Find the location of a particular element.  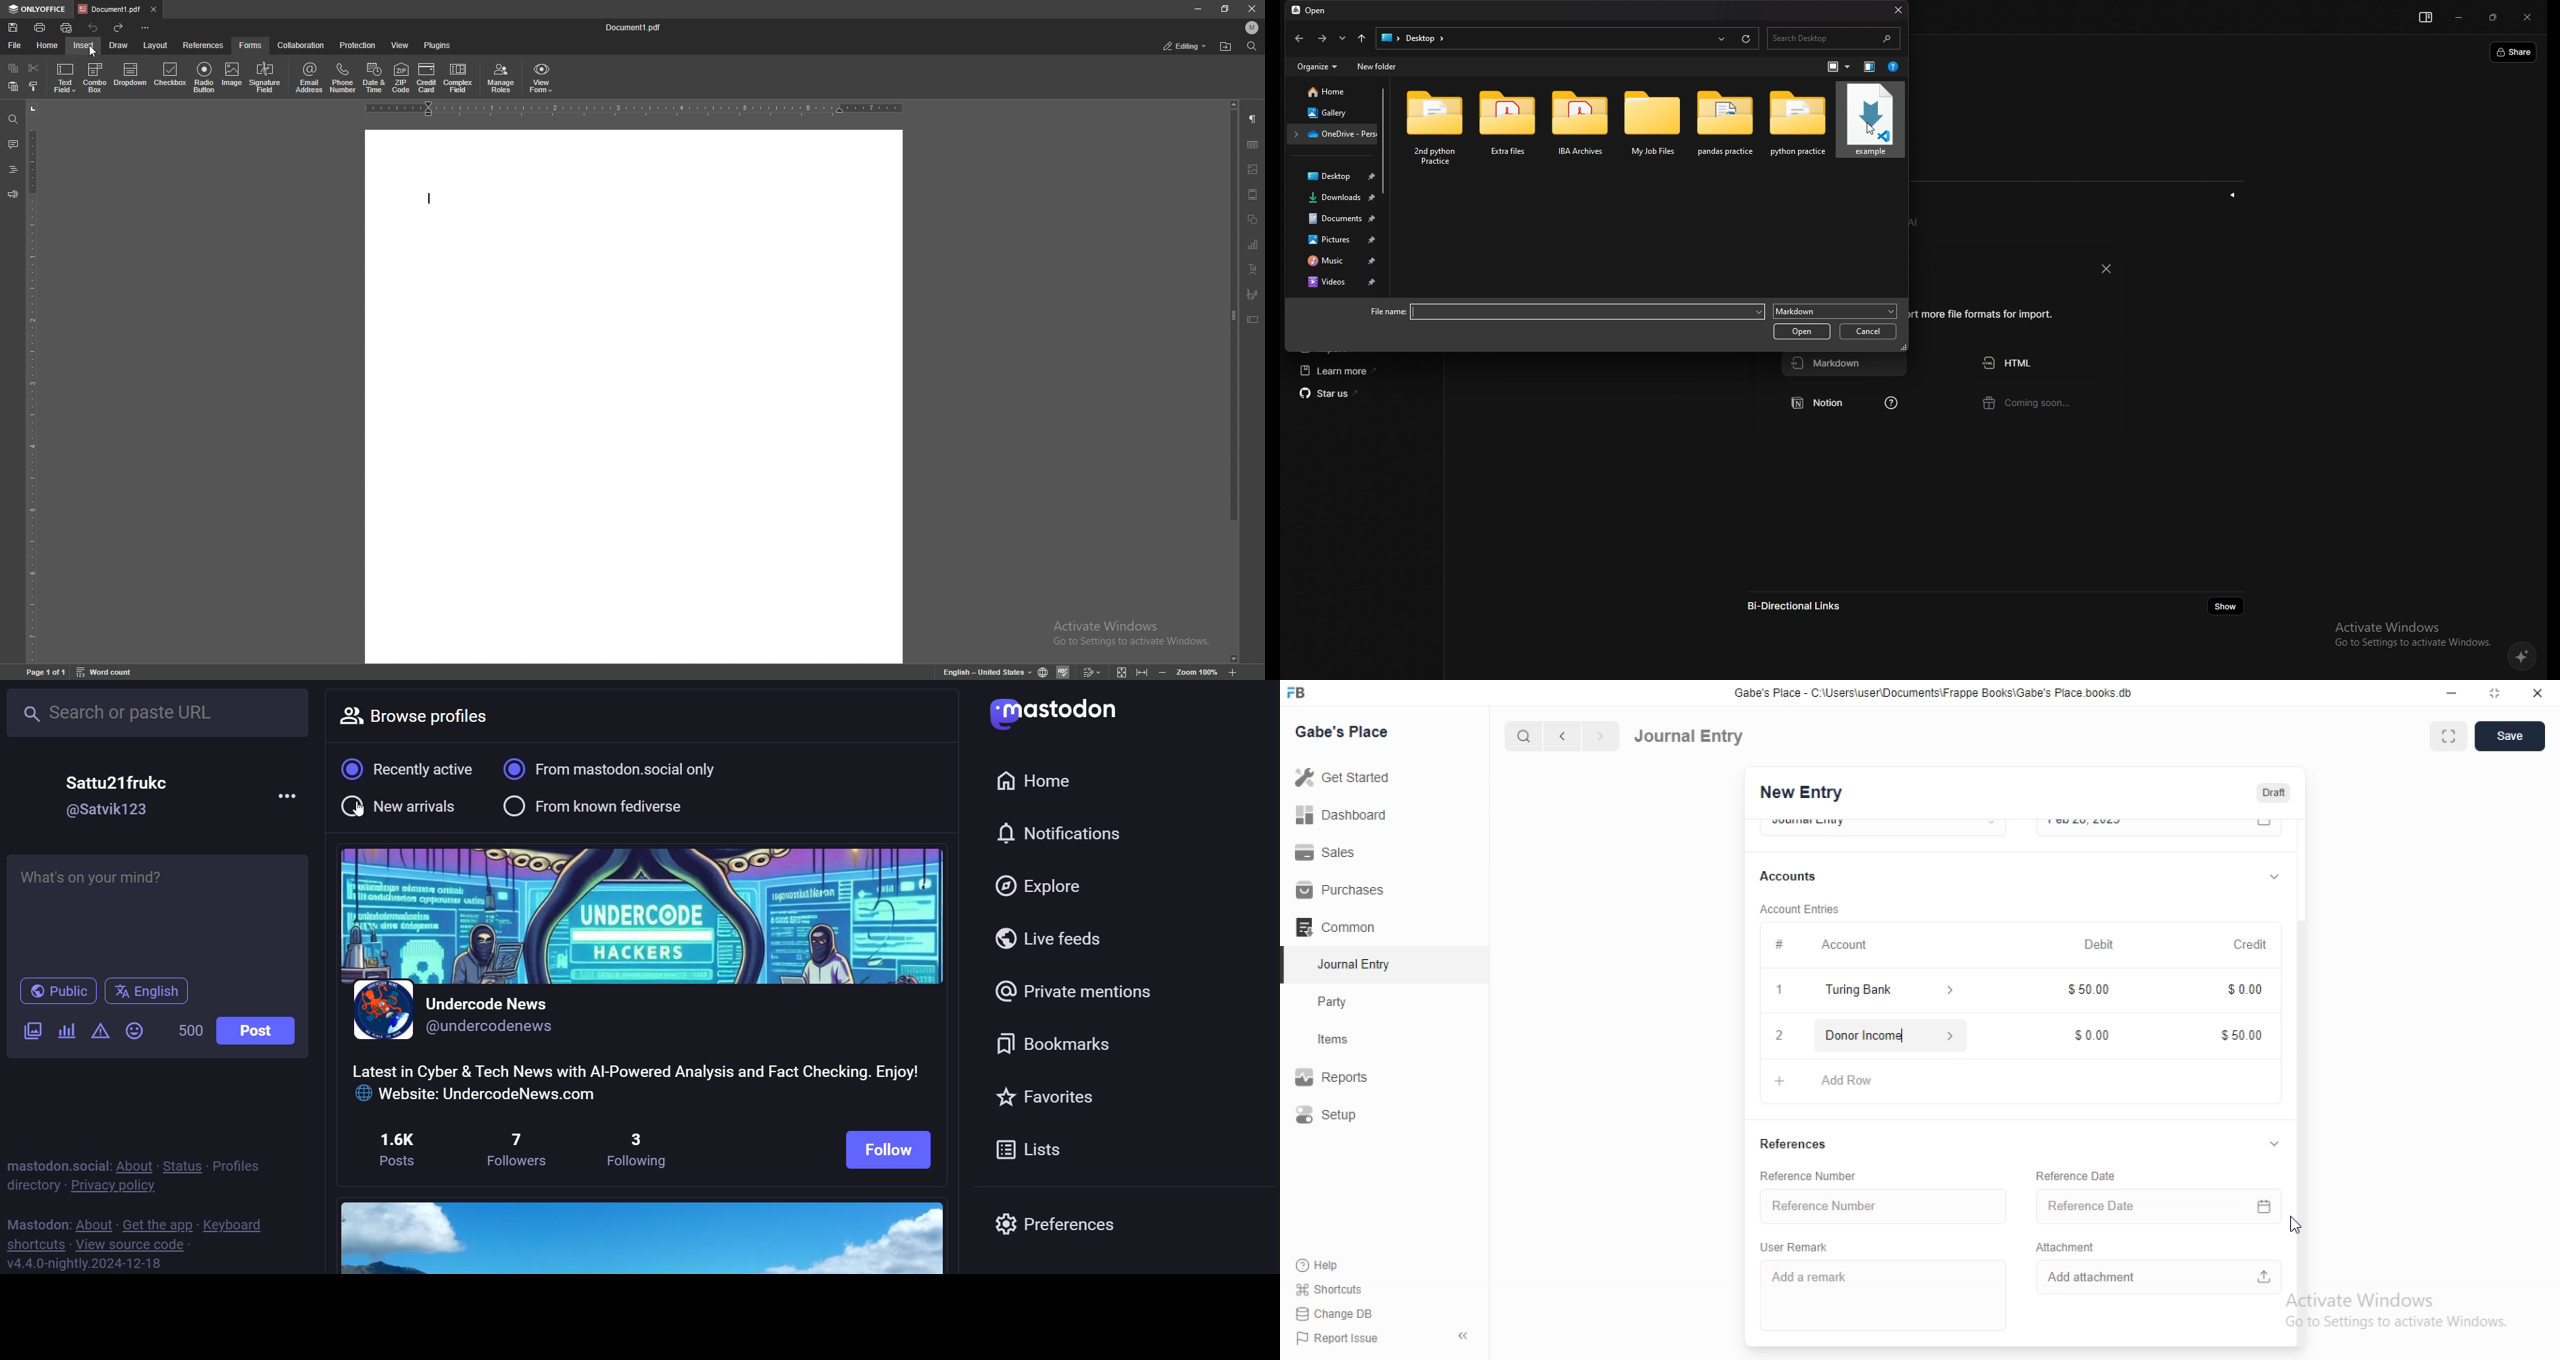

turing bank is located at coordinates (1885, 992).